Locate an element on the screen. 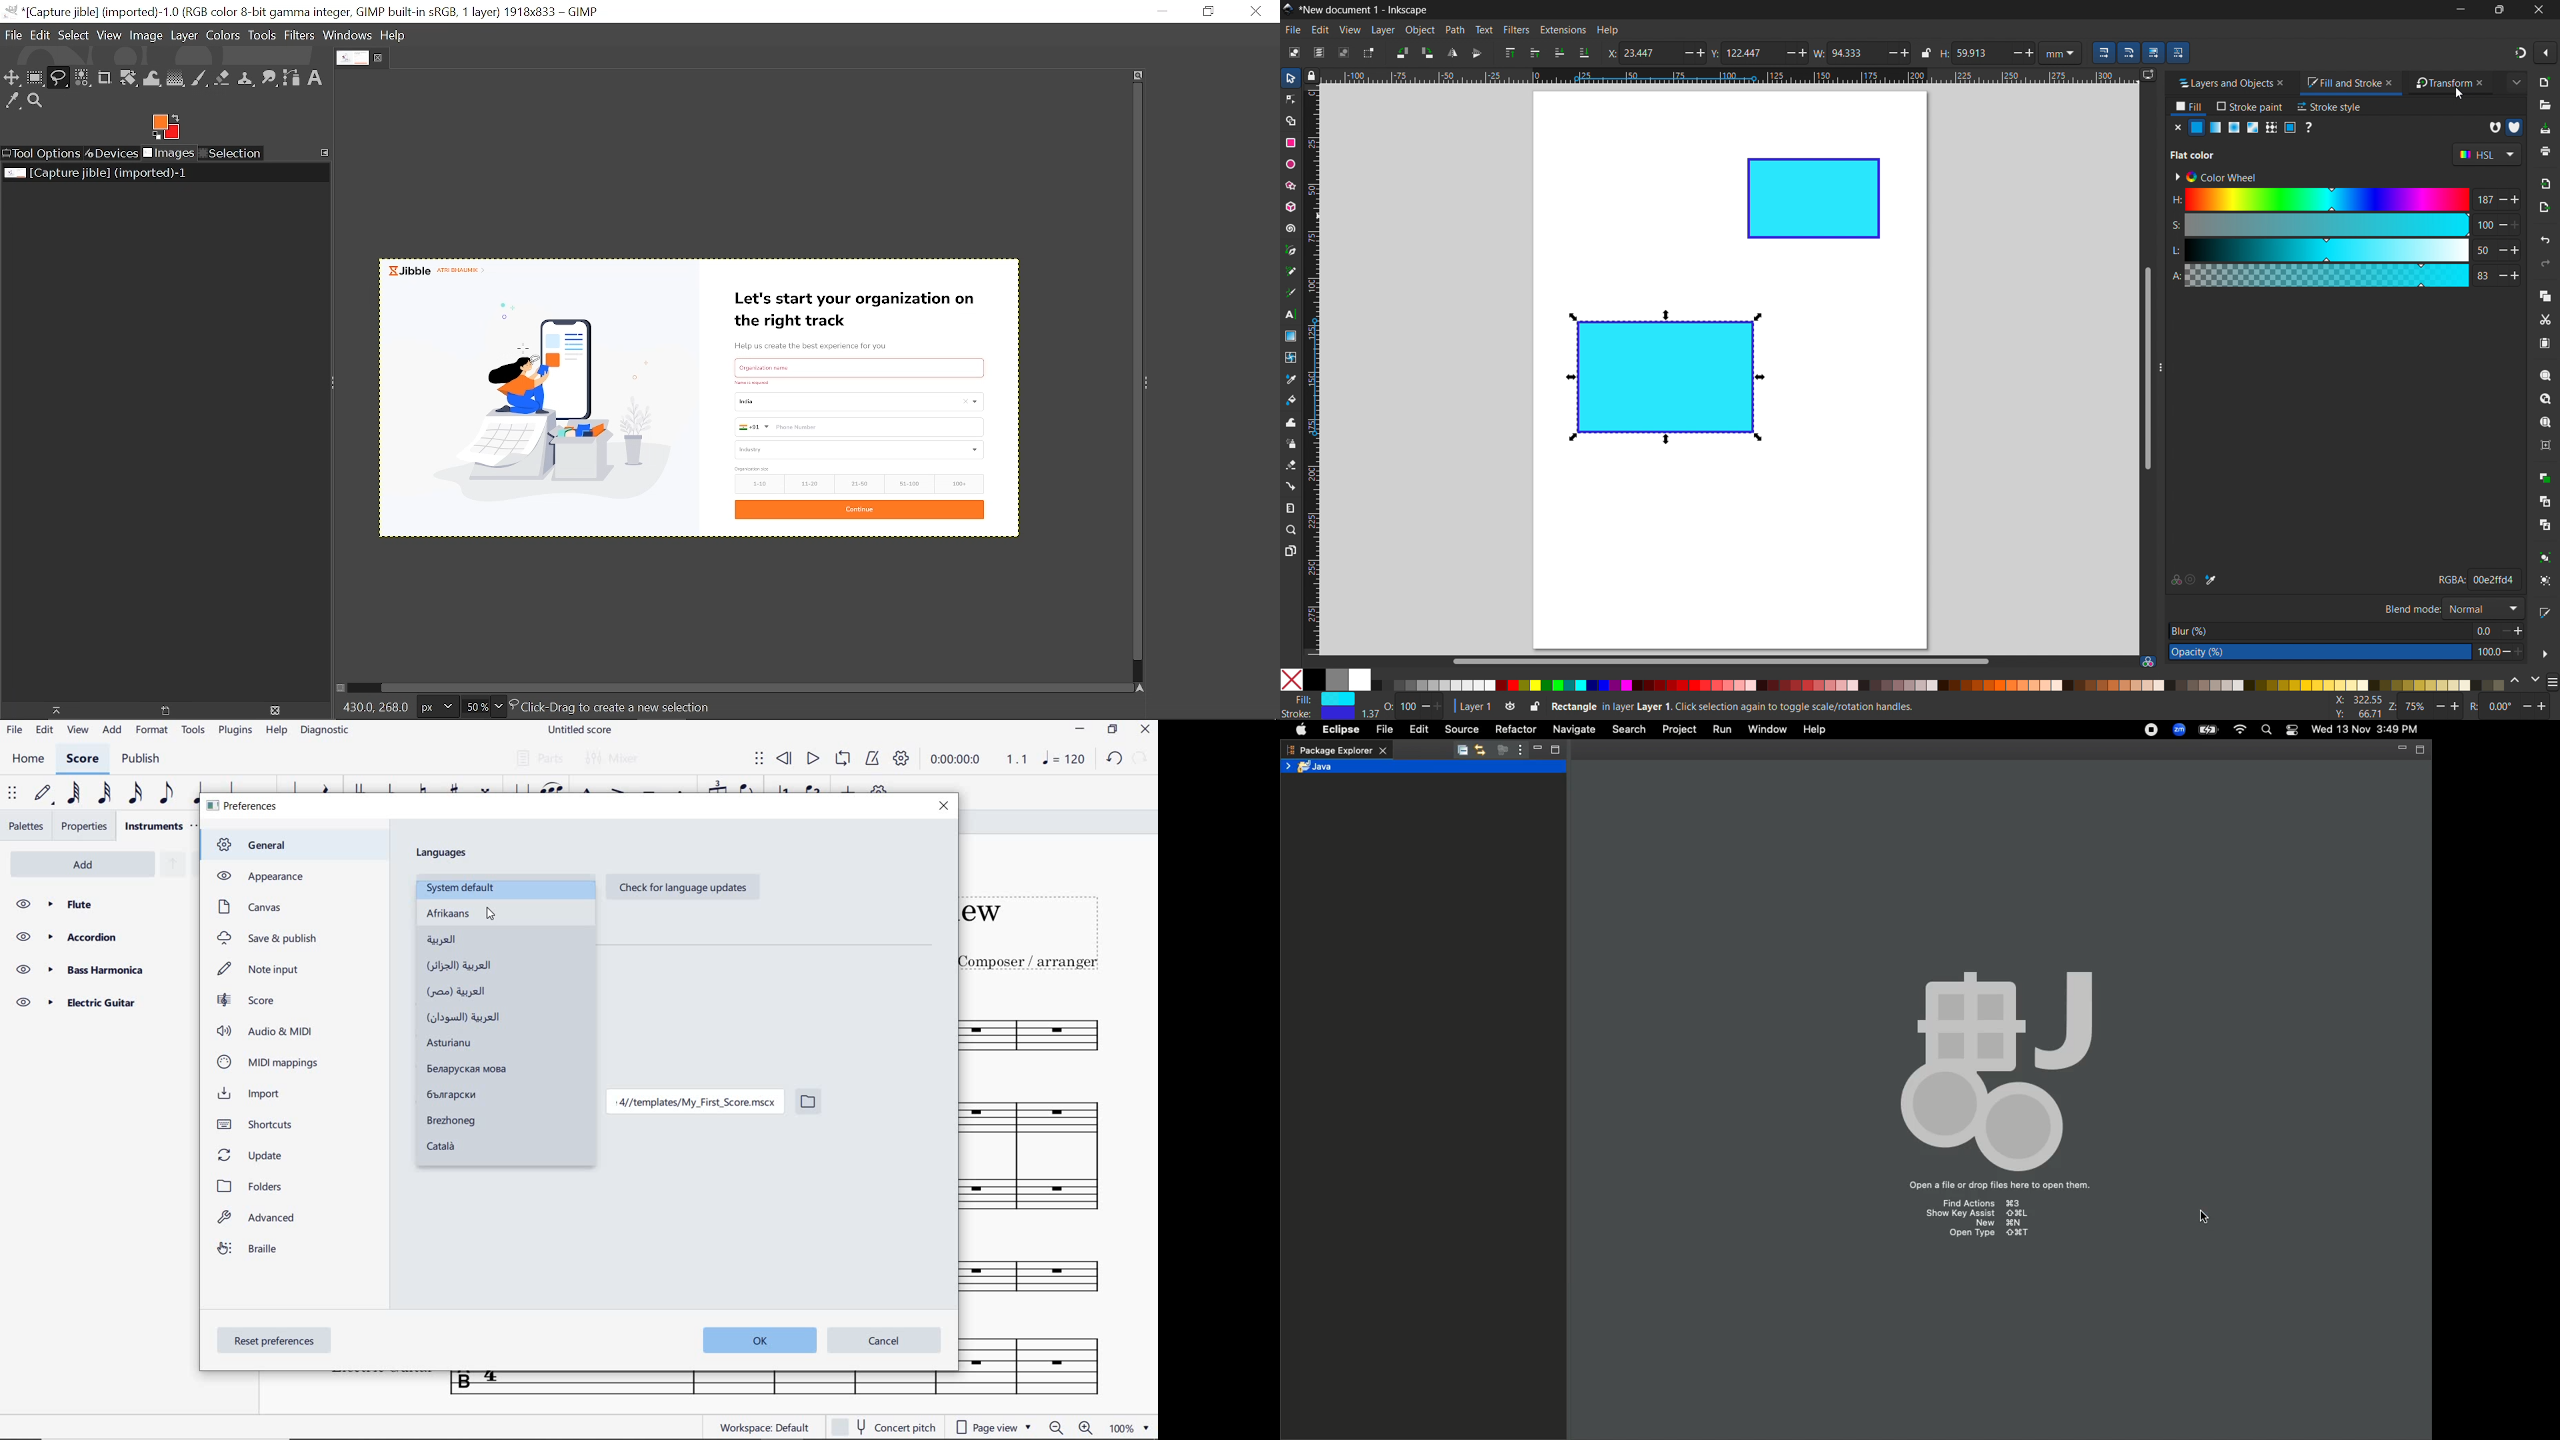  Solid Black is located at coordinates (1315, 681).